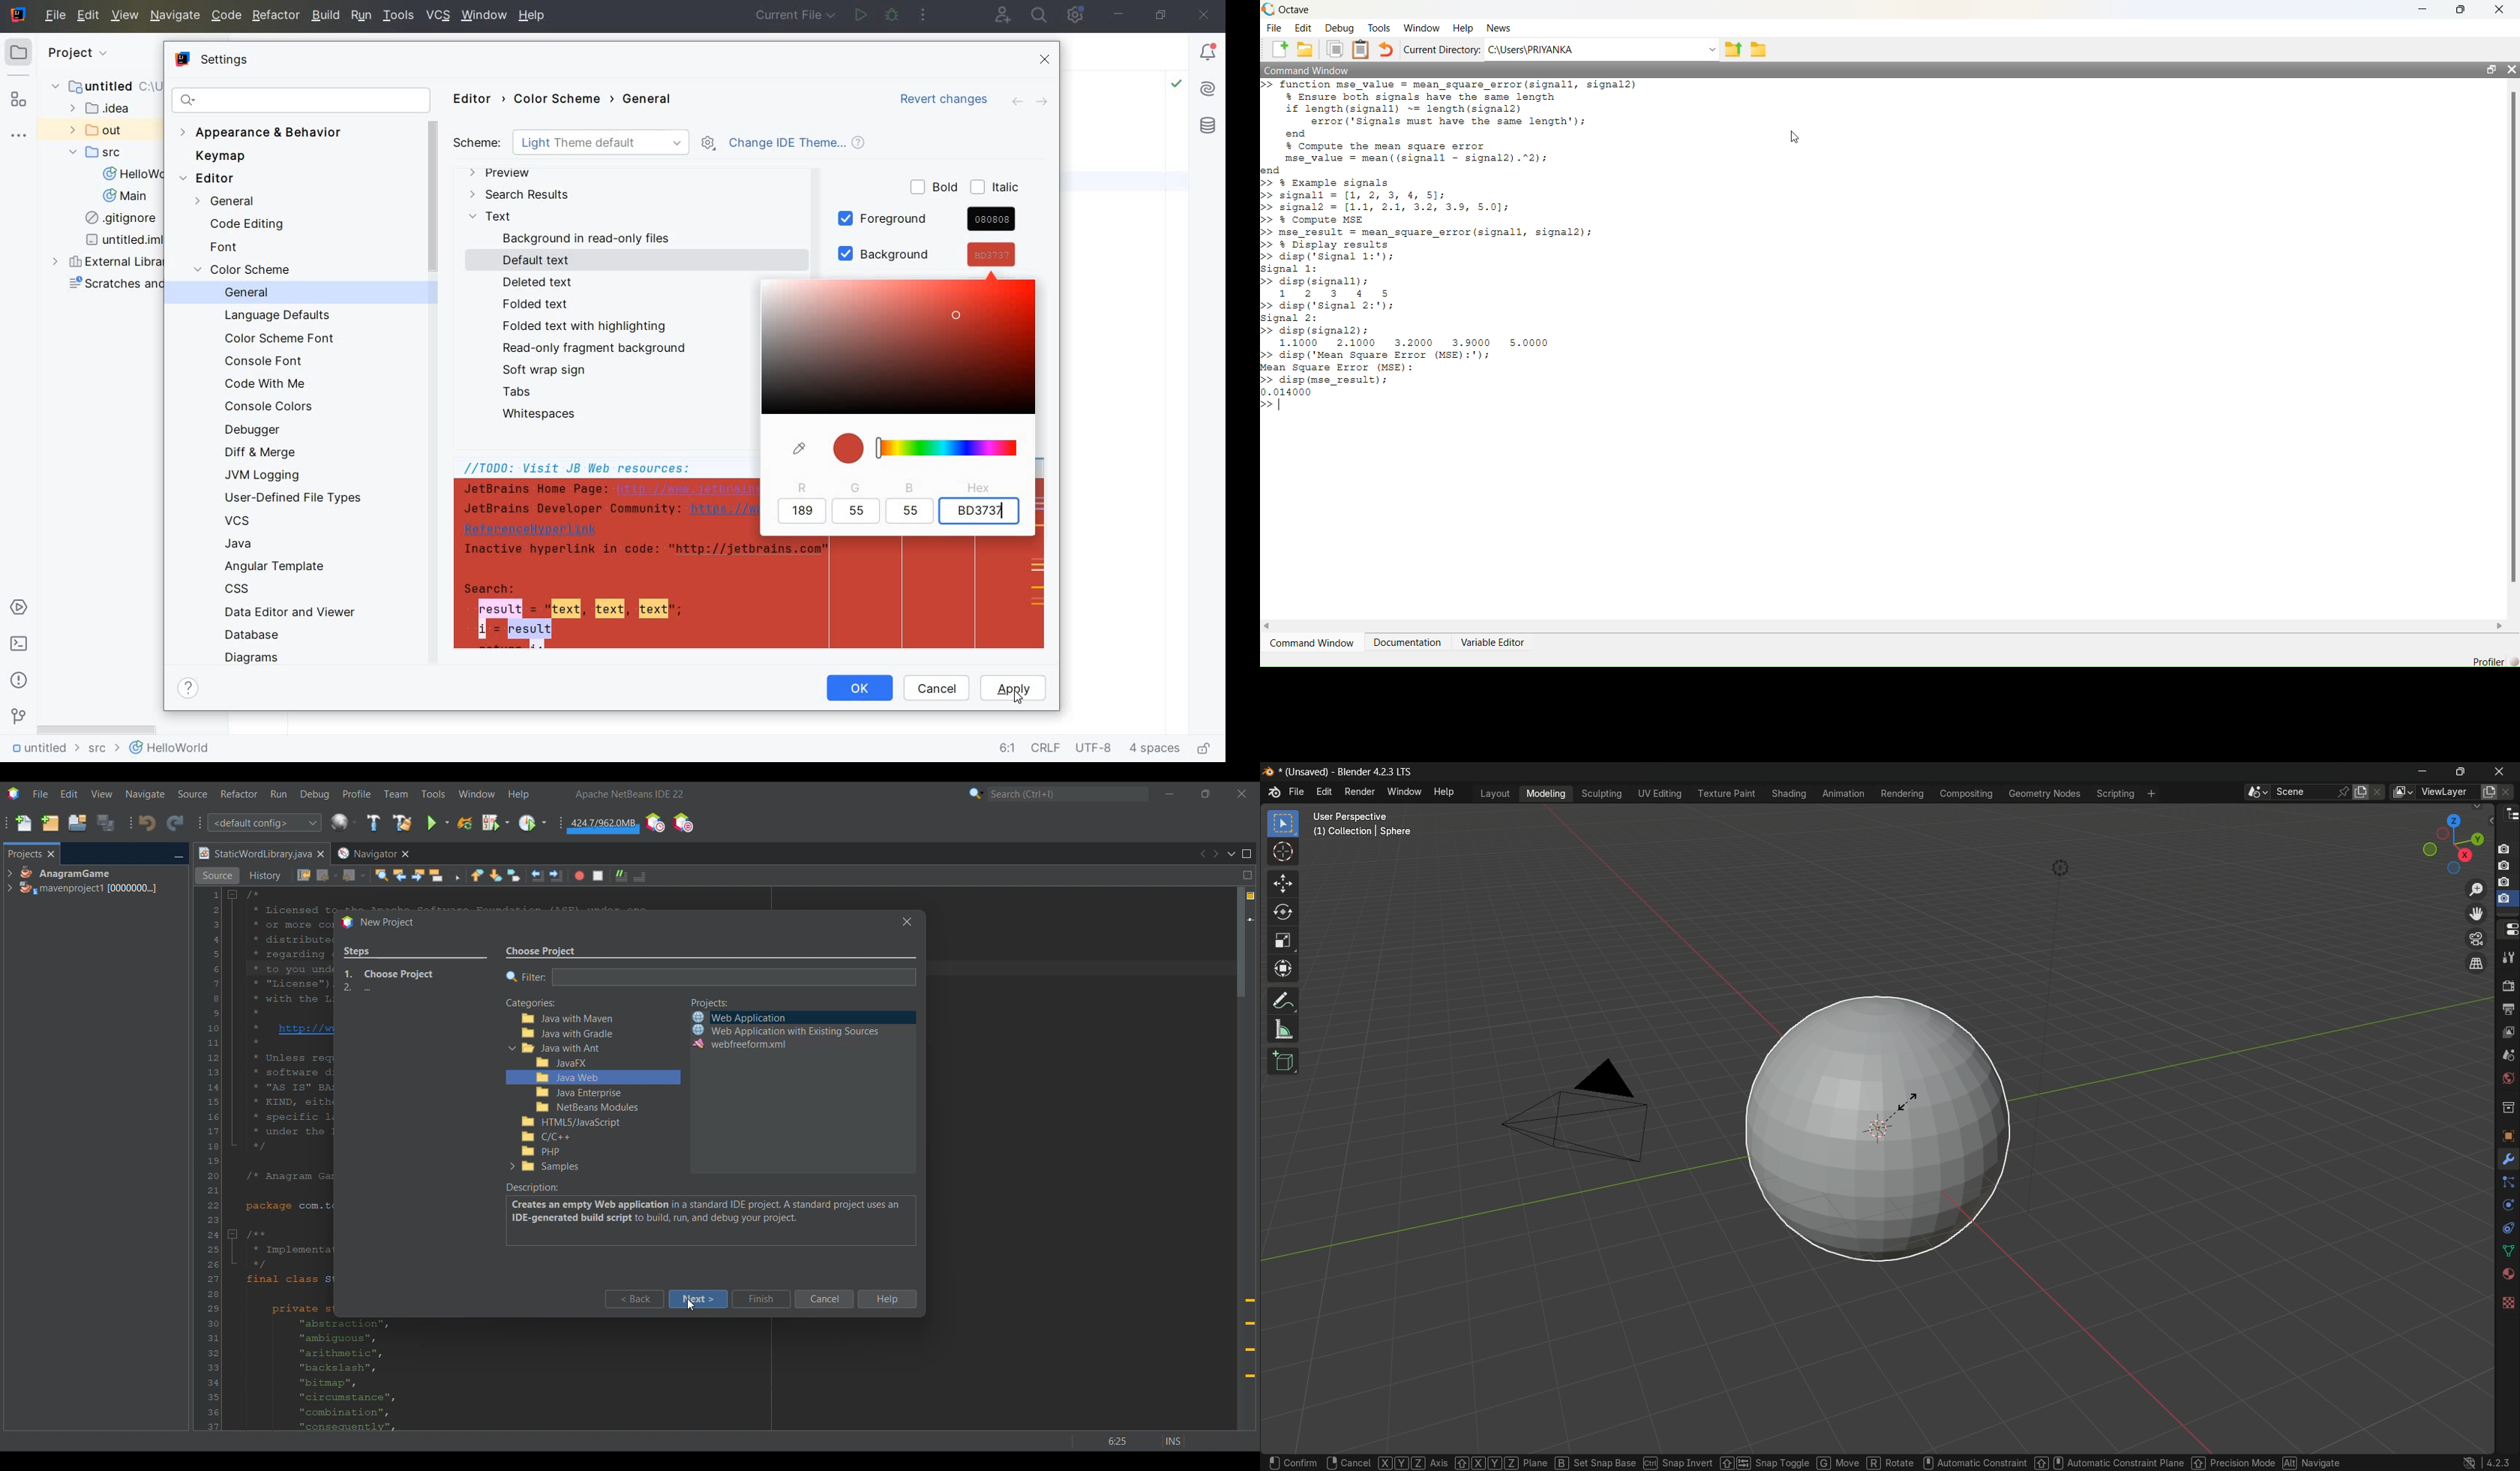 Image resolution: width=2520 pixels, height=1484 pixels. Describe the element at coordinates (2508, 1301) in the screenshot. I see `texture` at that location.